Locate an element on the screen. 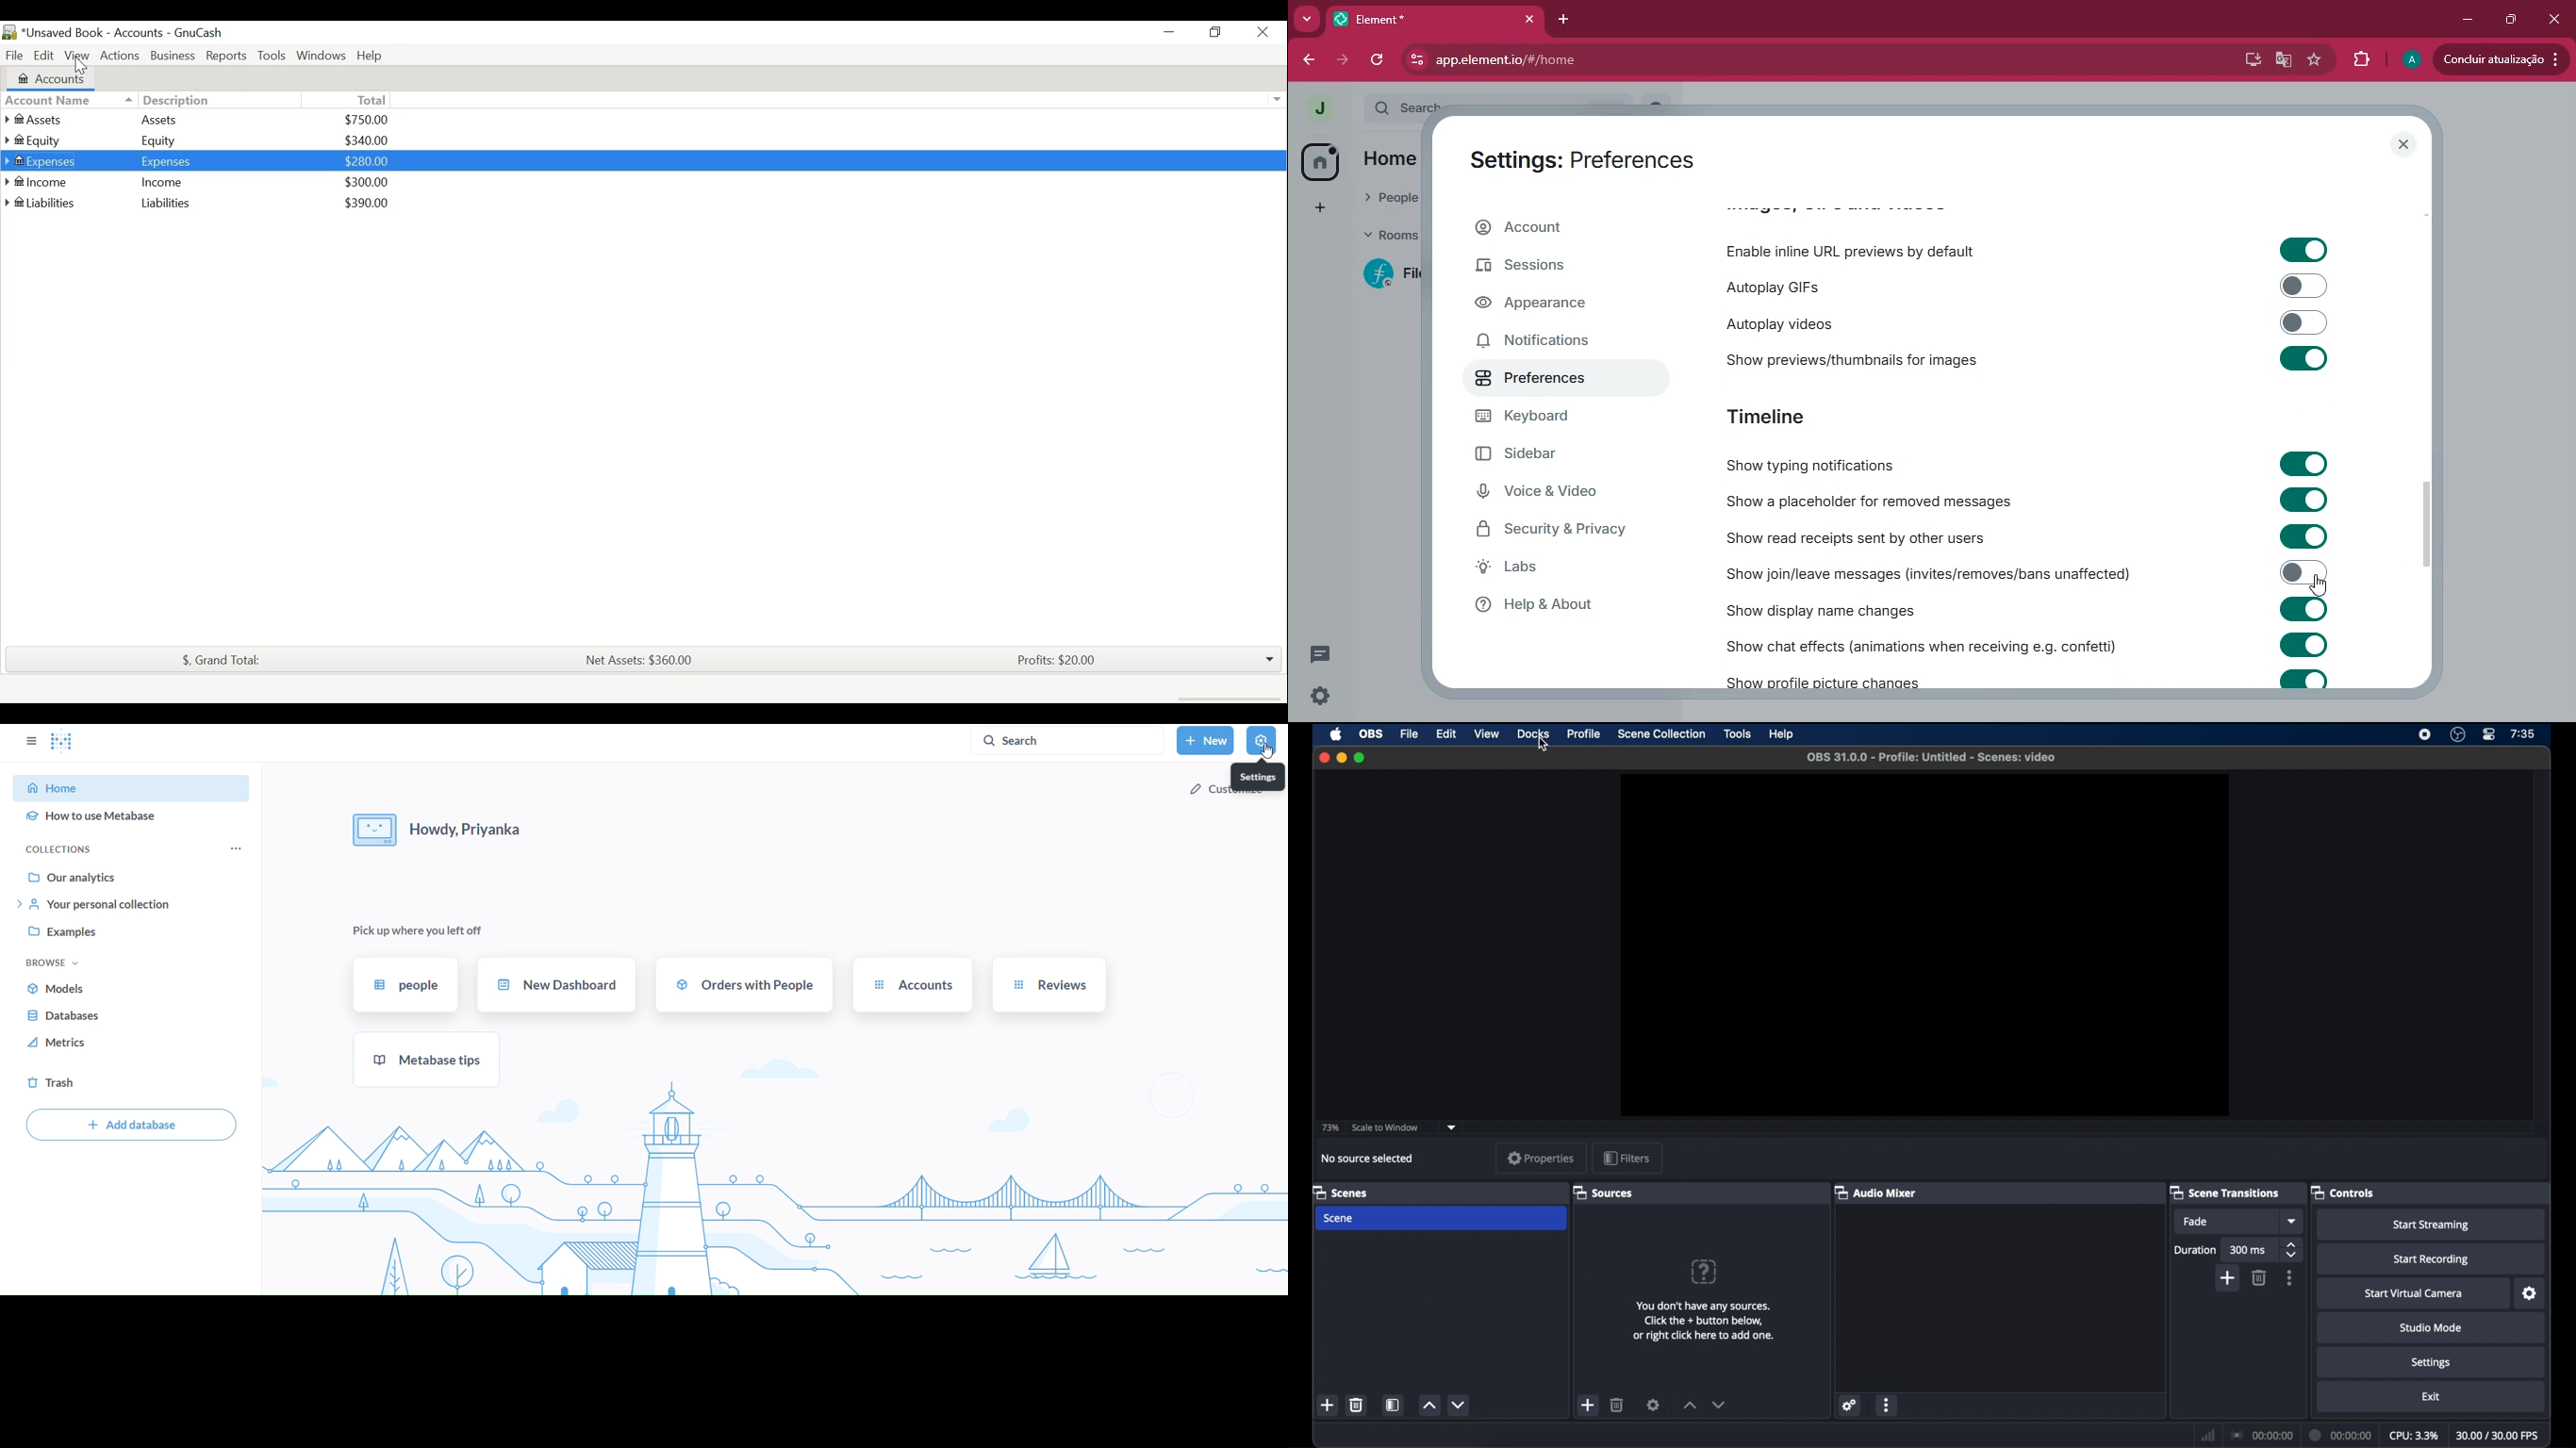 The width and height of the screenshot is (2576, 1456). connection is located at coordinates (2263, 1436).